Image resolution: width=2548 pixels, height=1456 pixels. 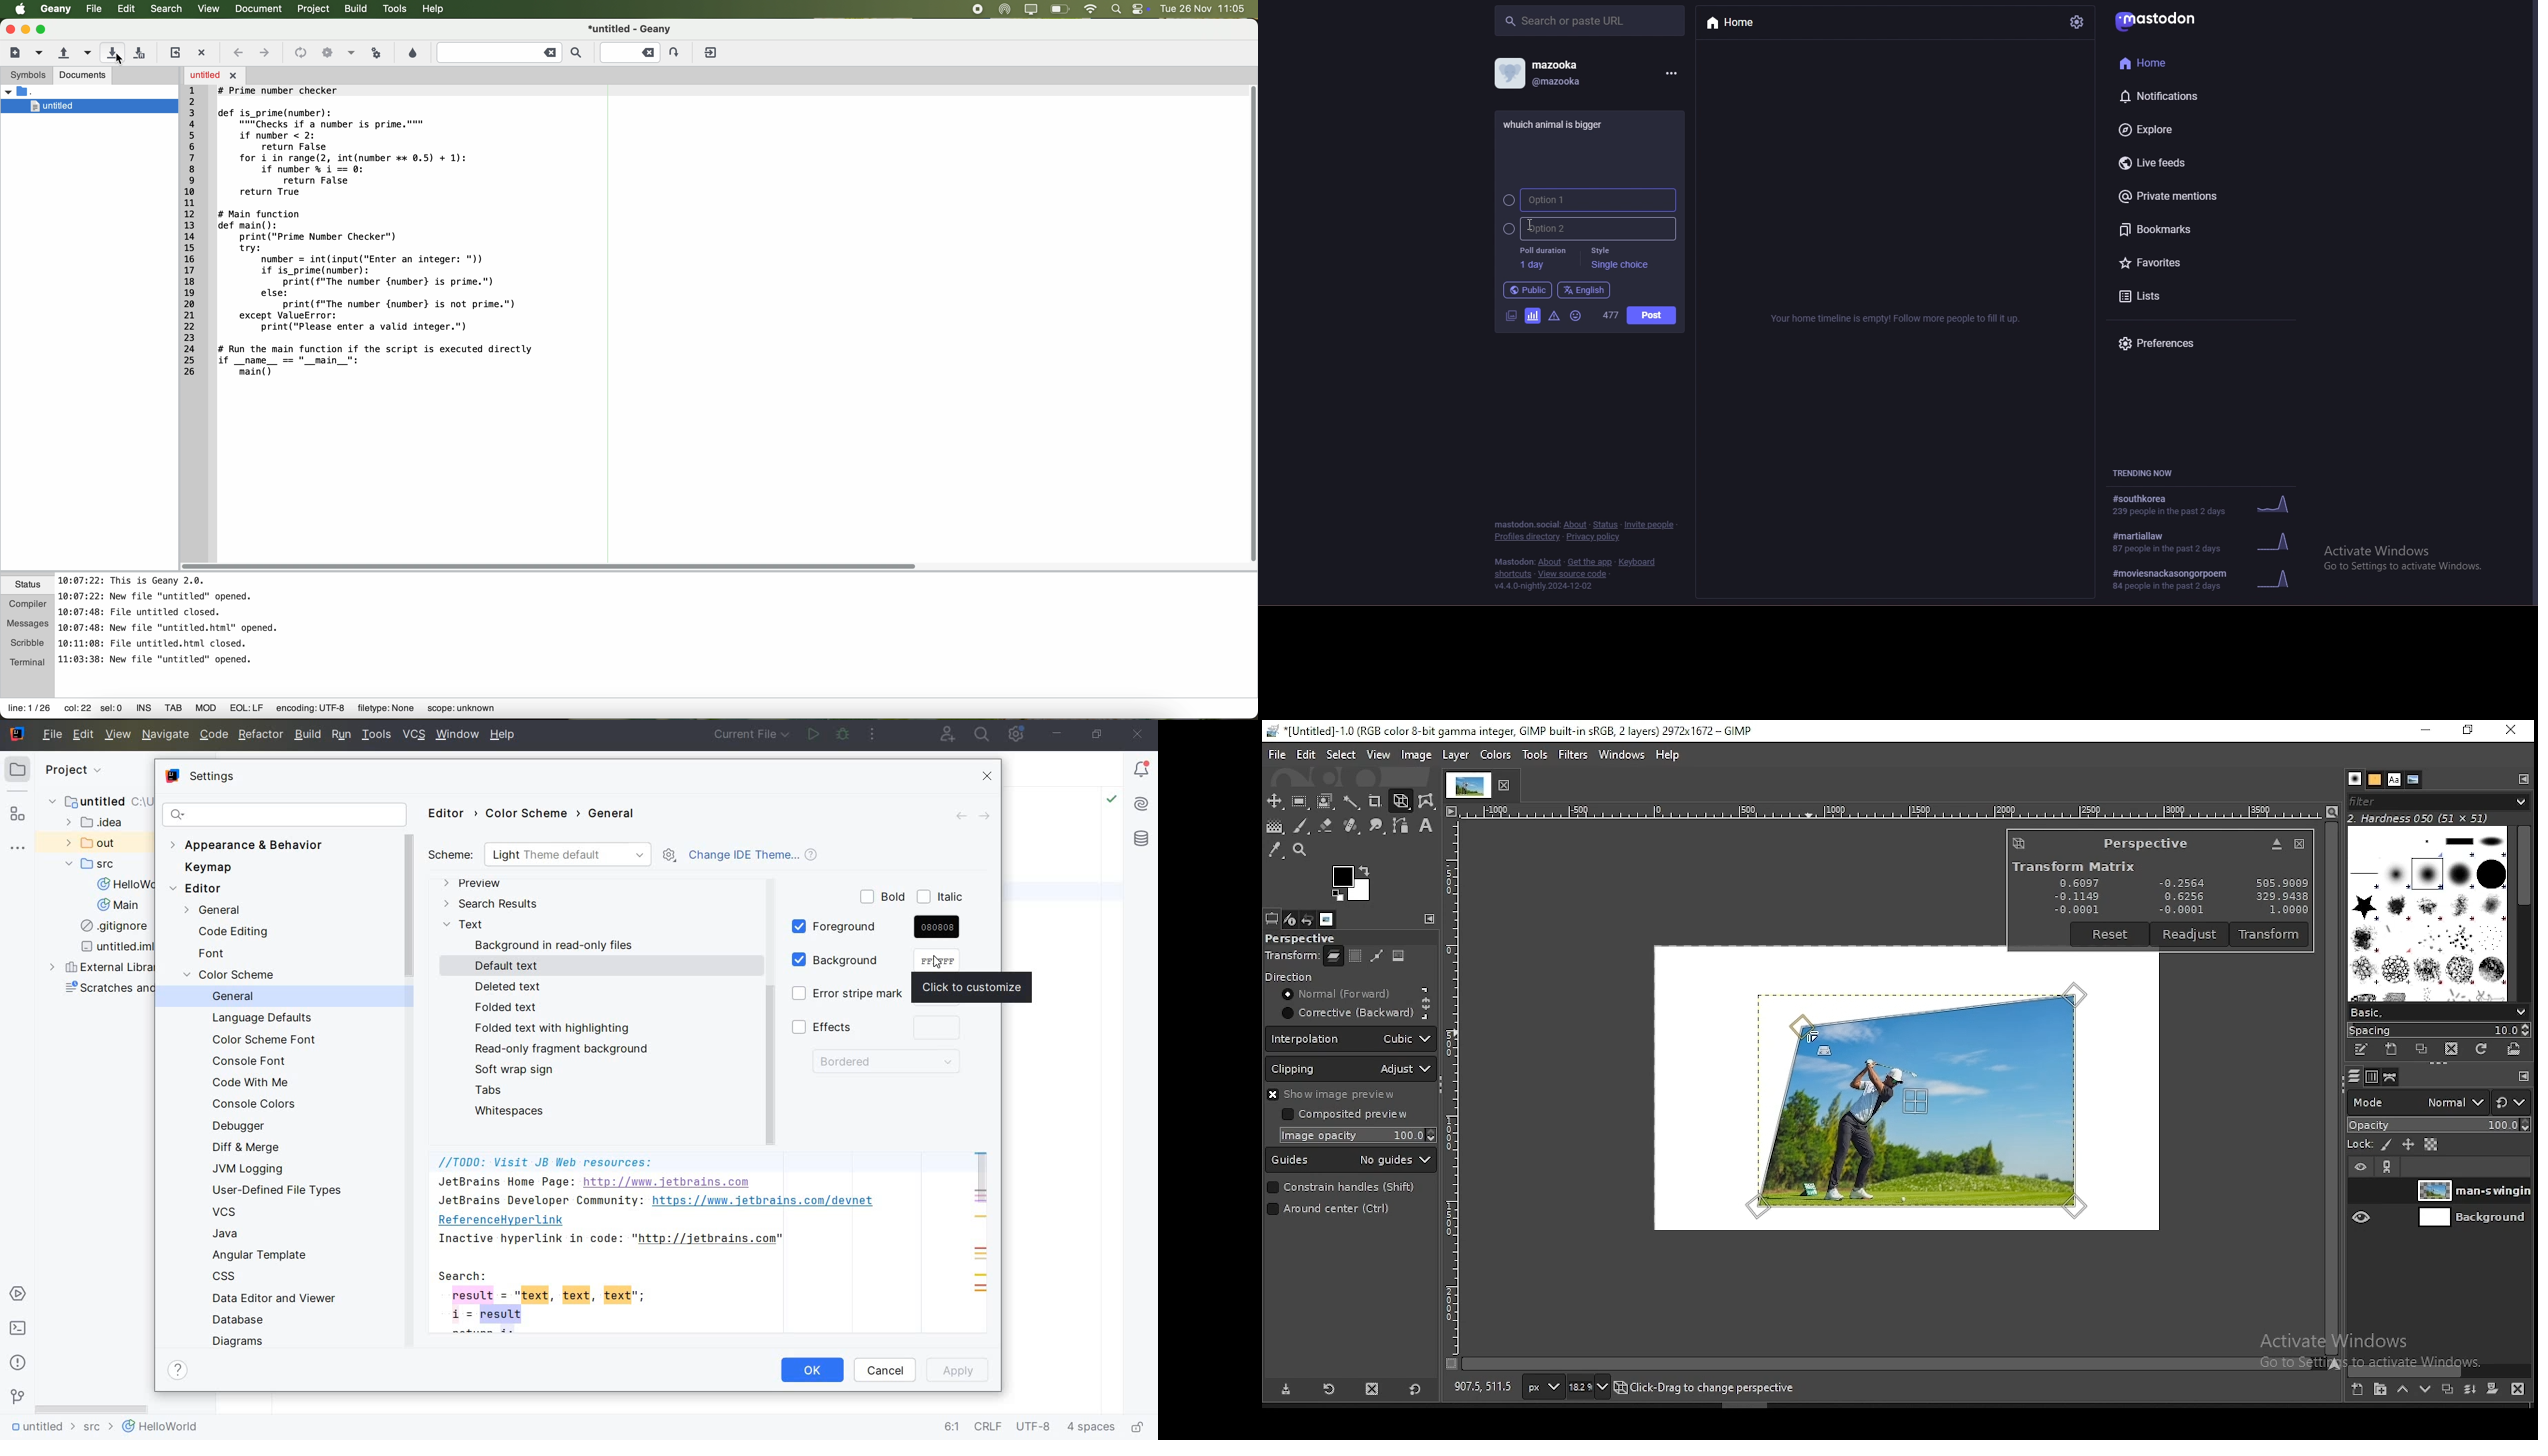 What do you see at coordinates (2419, 819) in the screenshot?
I see `hardness 050 (51x51)` at bounding box center [2419, 819].